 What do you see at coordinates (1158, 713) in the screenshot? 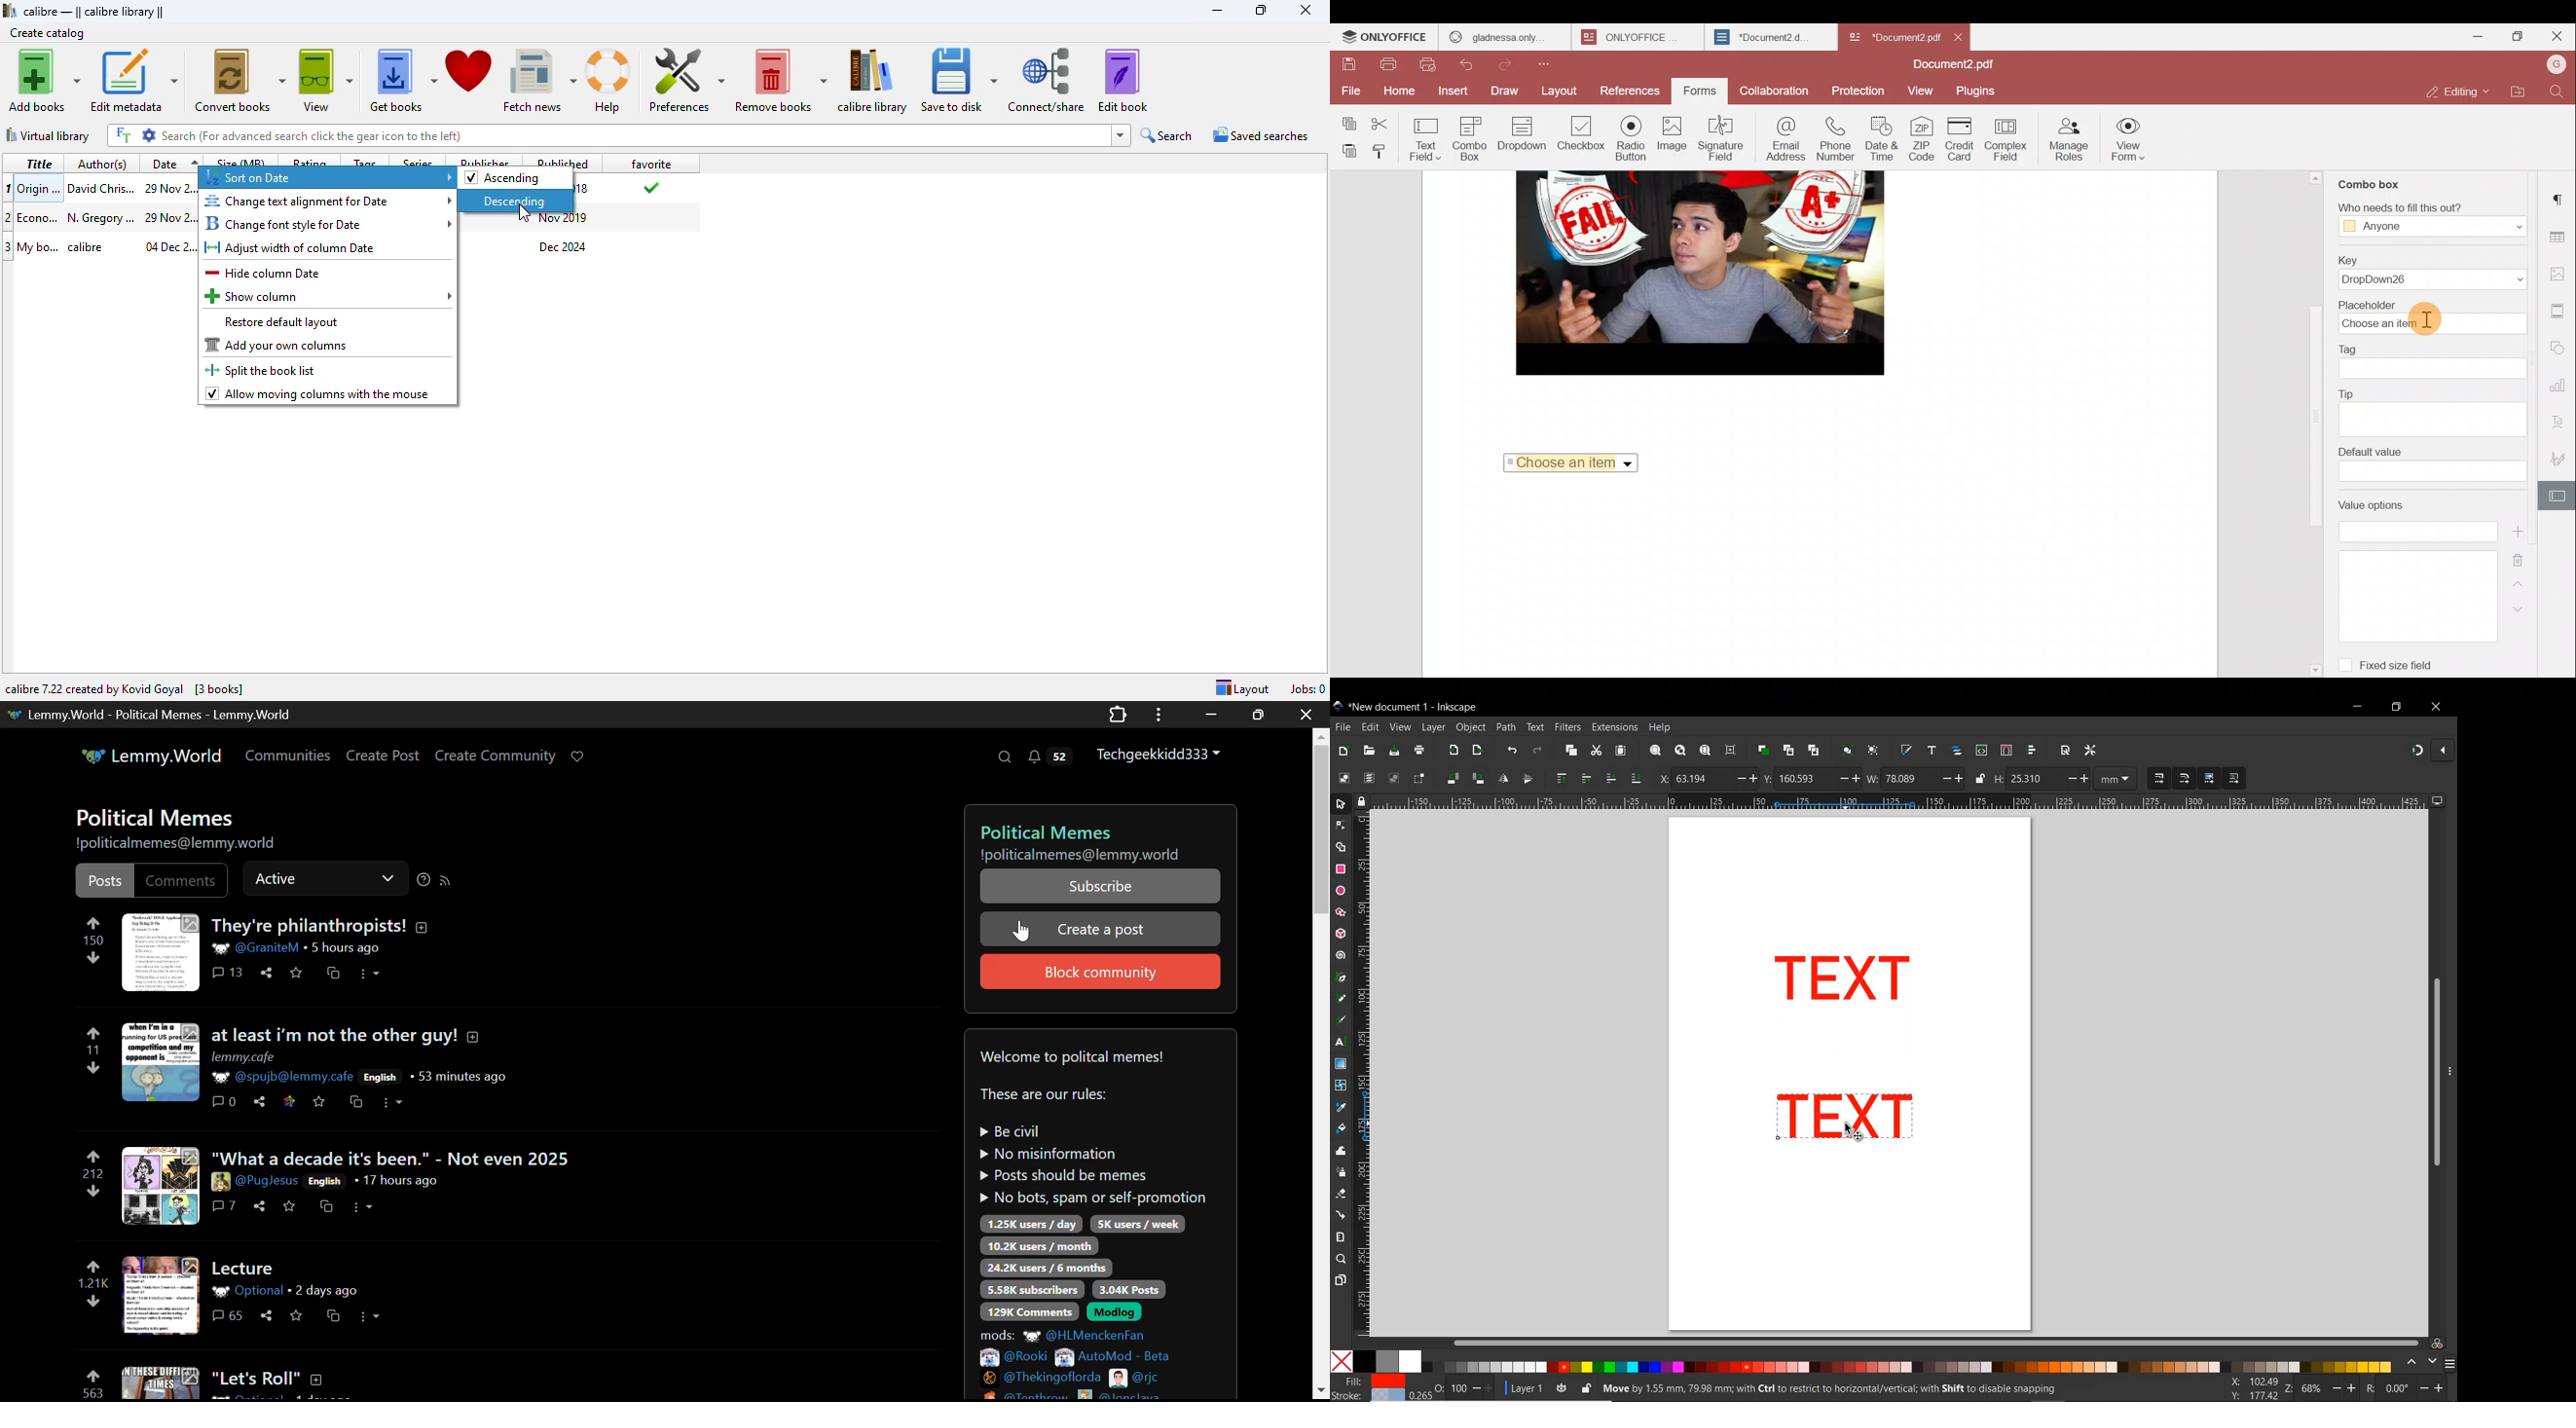
I see `Application Options` at bounding box center [1158, 713].